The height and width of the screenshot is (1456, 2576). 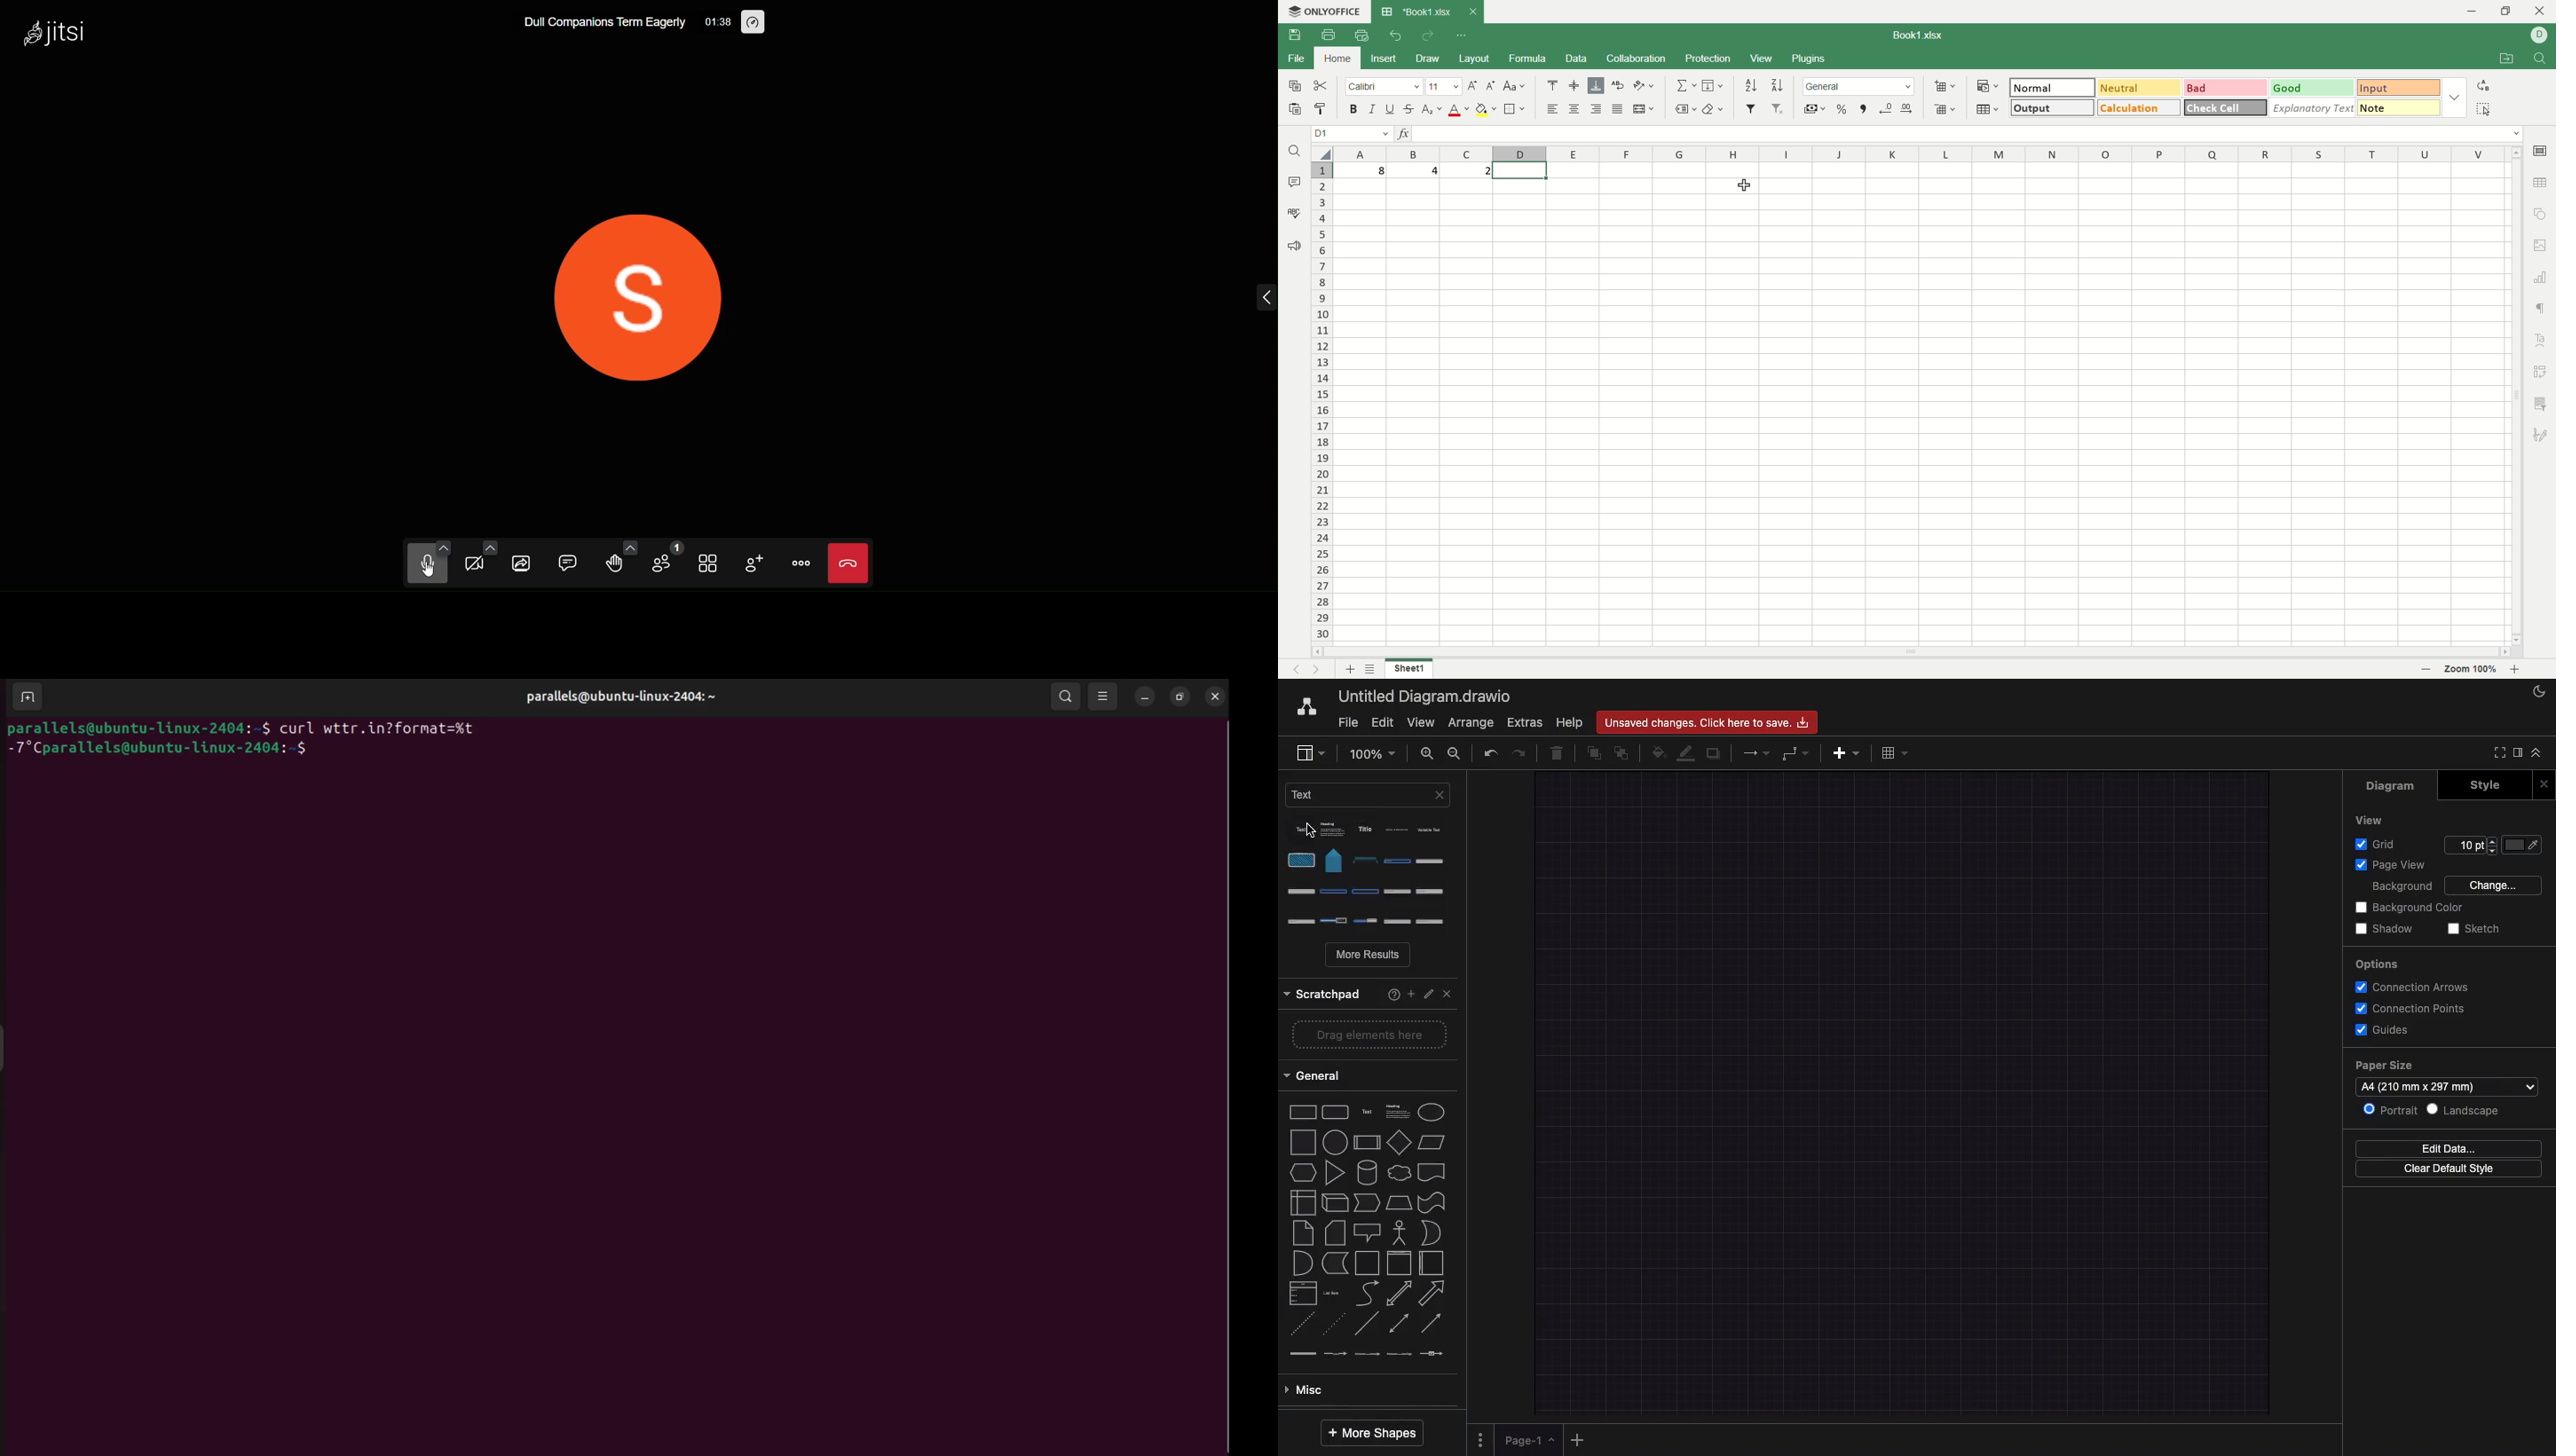 What do you see at coordinates (1908, 653) in the screenshot?
I see `scroll bar` at bounding box center [1908, 653].